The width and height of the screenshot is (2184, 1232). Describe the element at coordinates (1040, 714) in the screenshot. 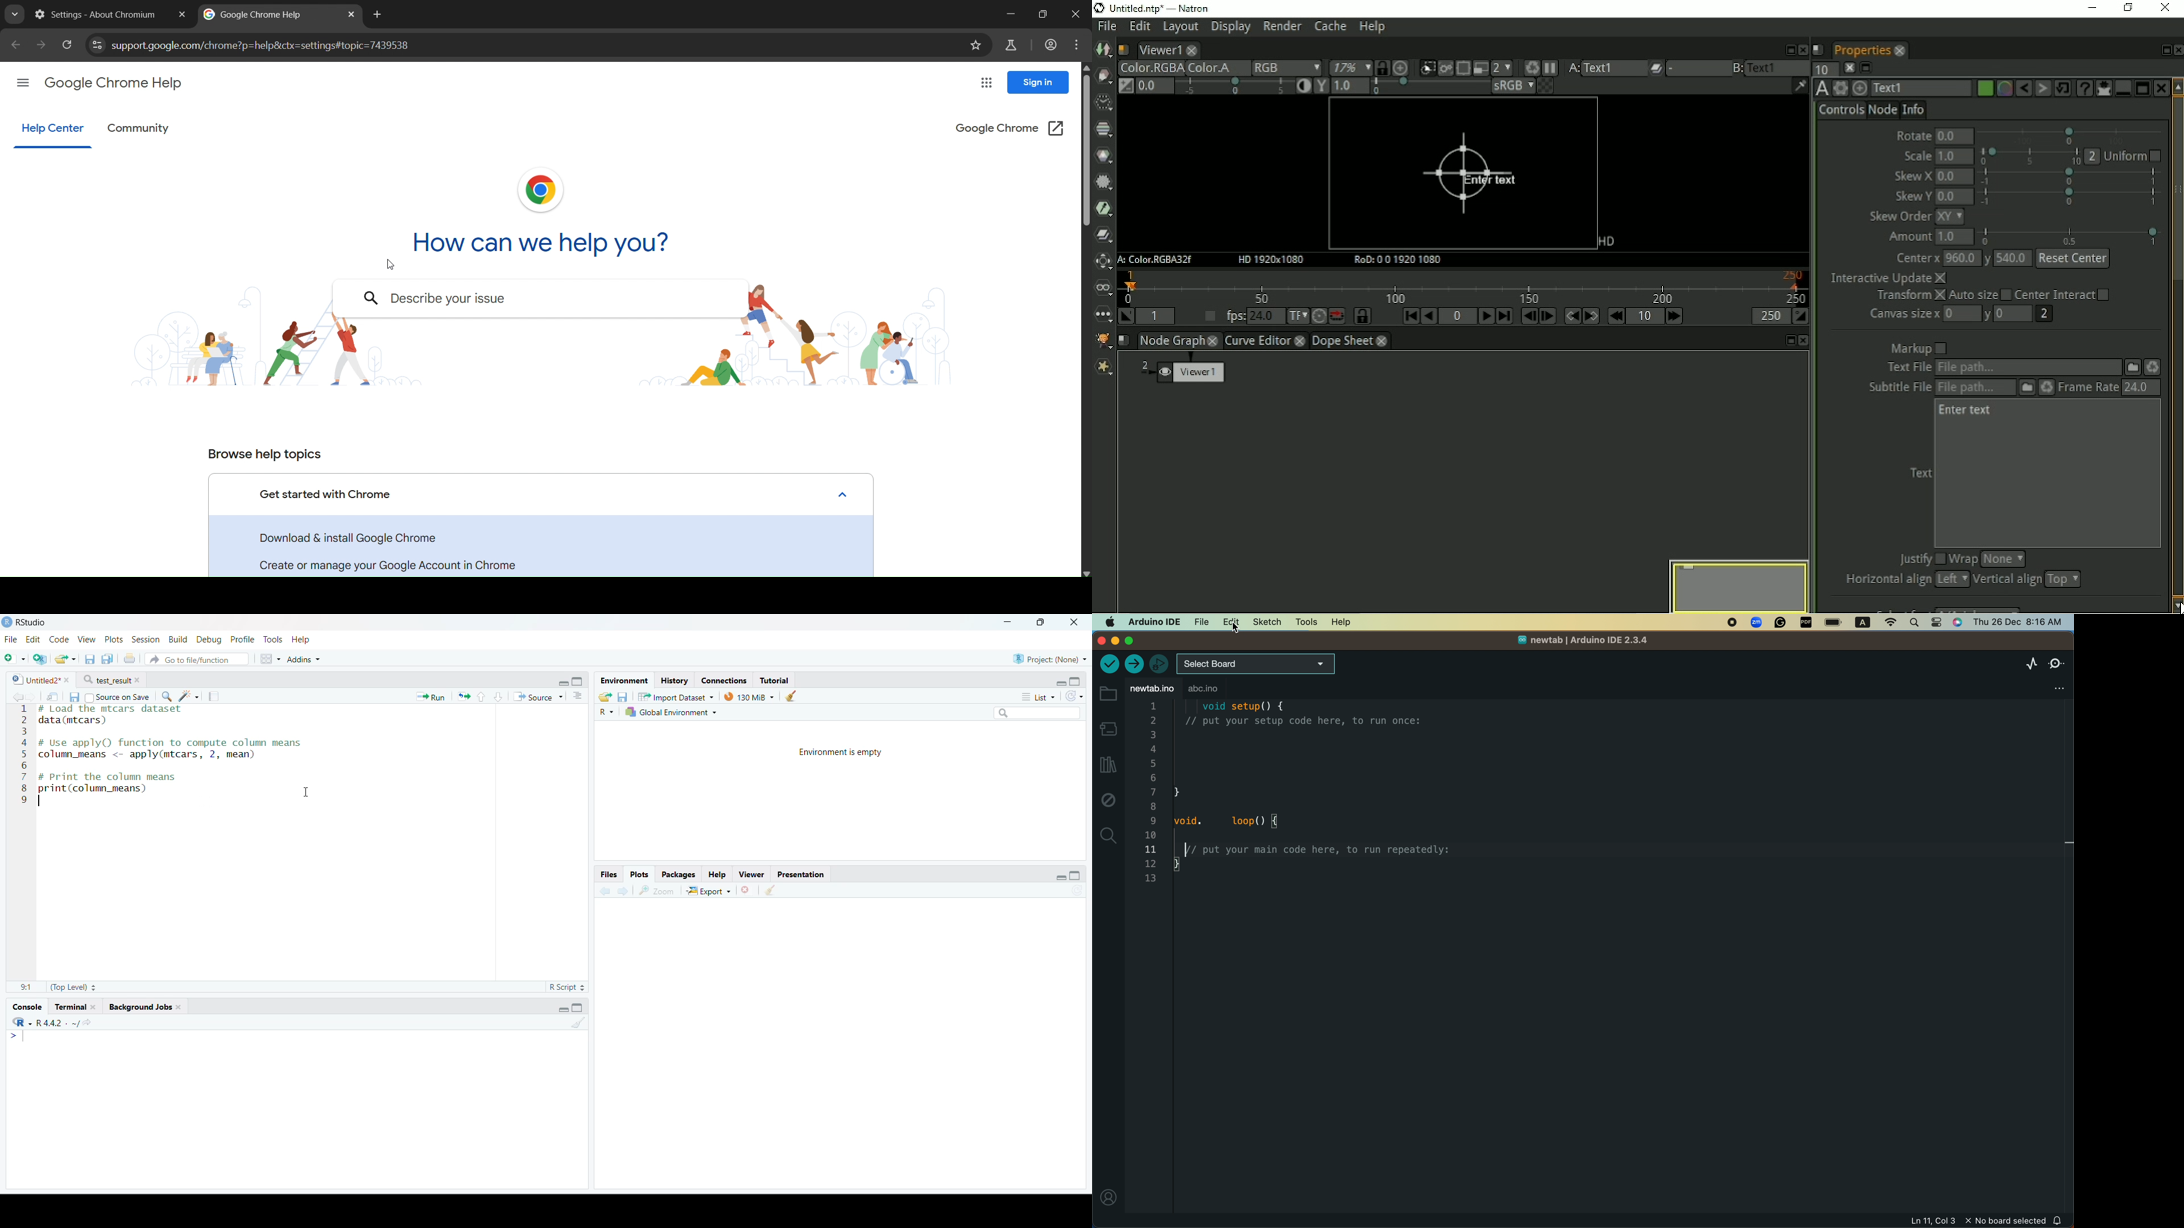

I see `Search bar` at that location.